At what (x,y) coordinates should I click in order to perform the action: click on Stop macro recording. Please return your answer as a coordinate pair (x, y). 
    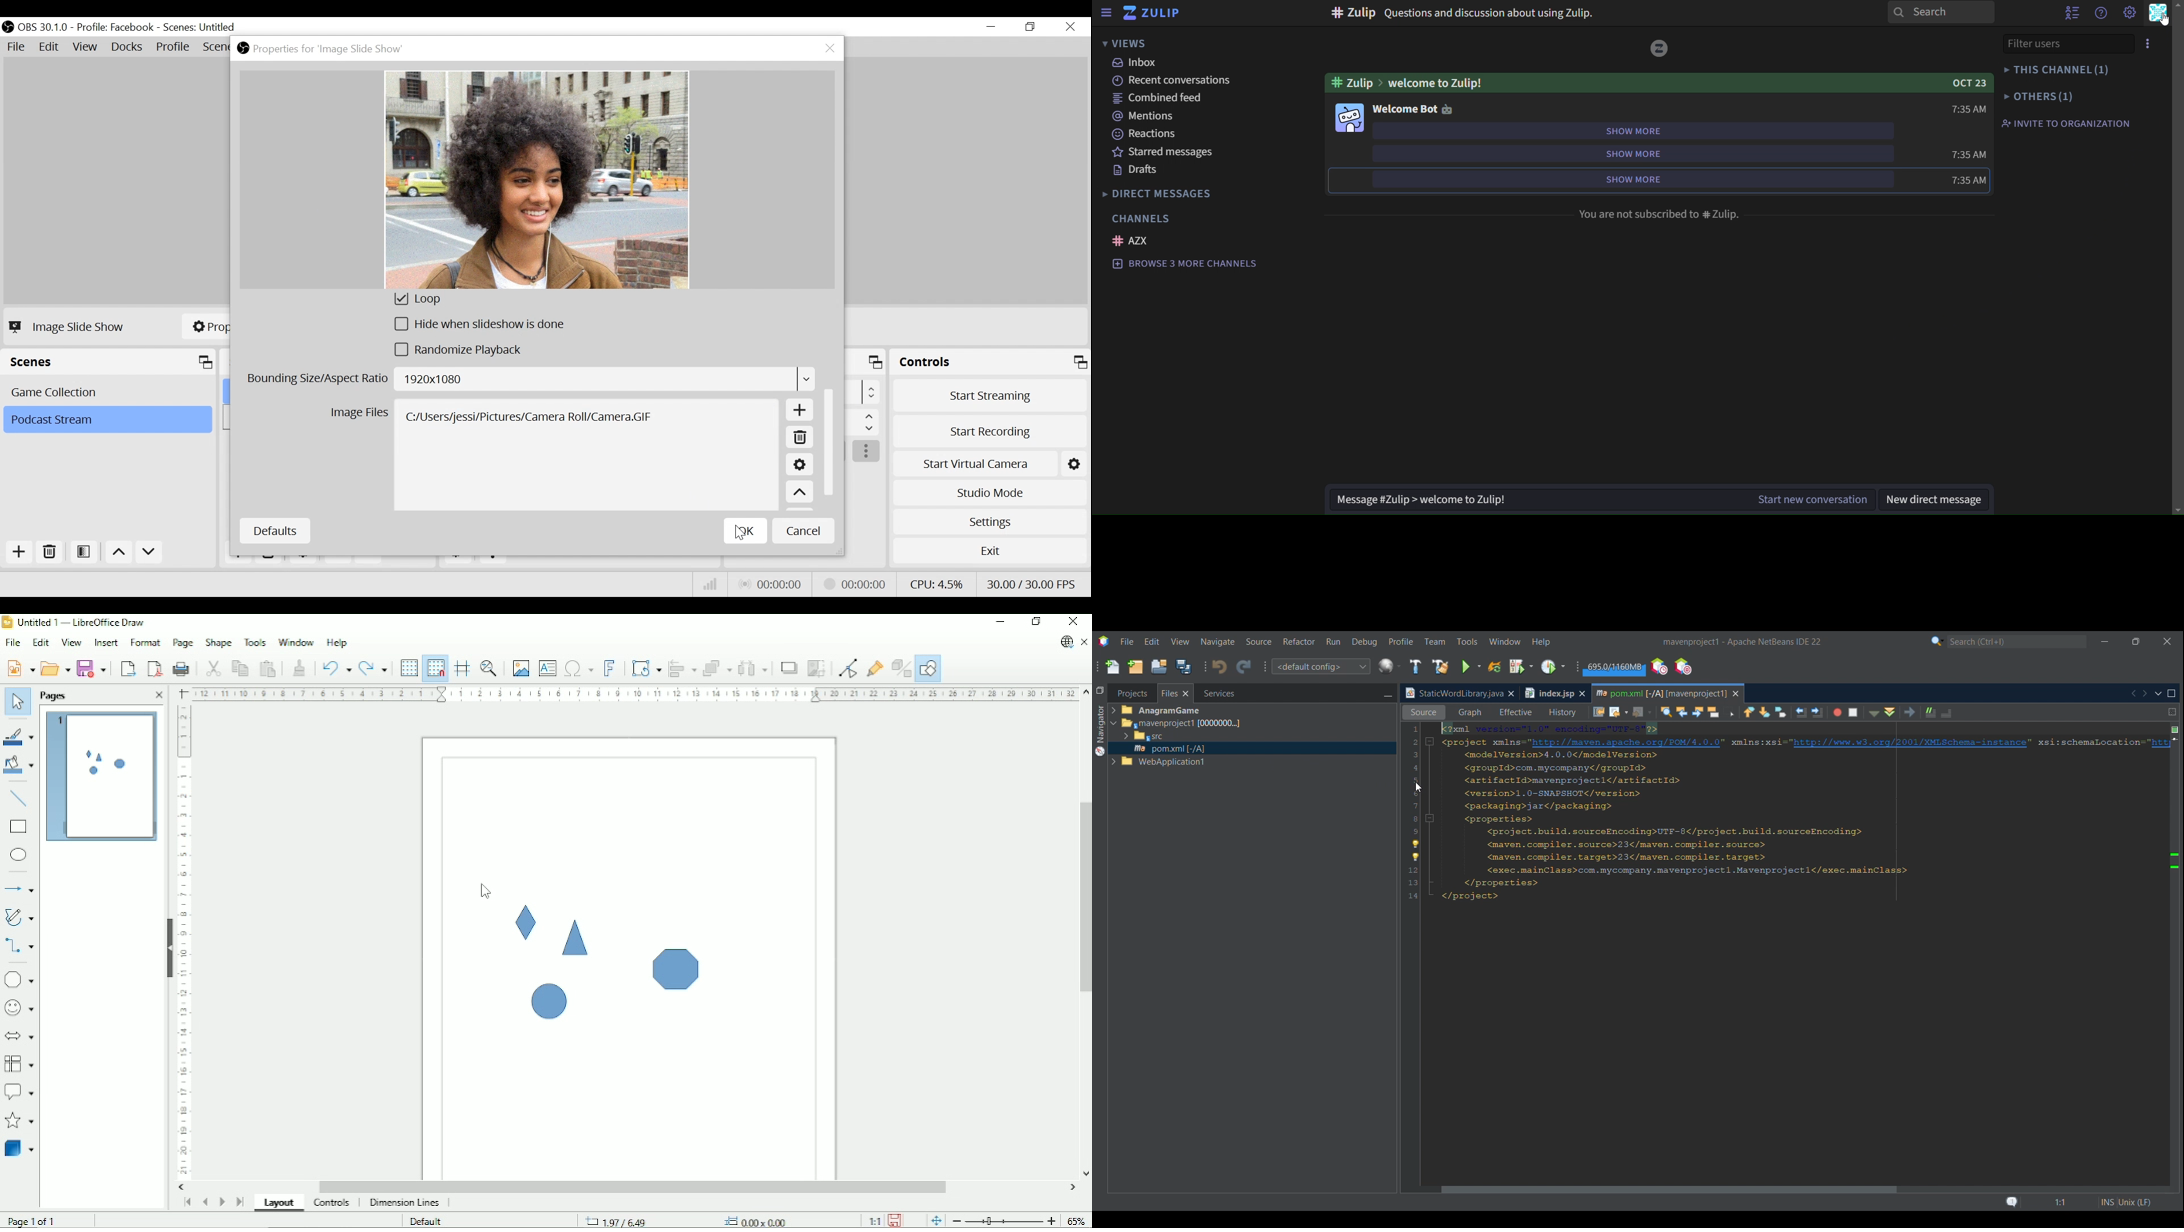
    Looking at the image, I should click on (1856, 712).